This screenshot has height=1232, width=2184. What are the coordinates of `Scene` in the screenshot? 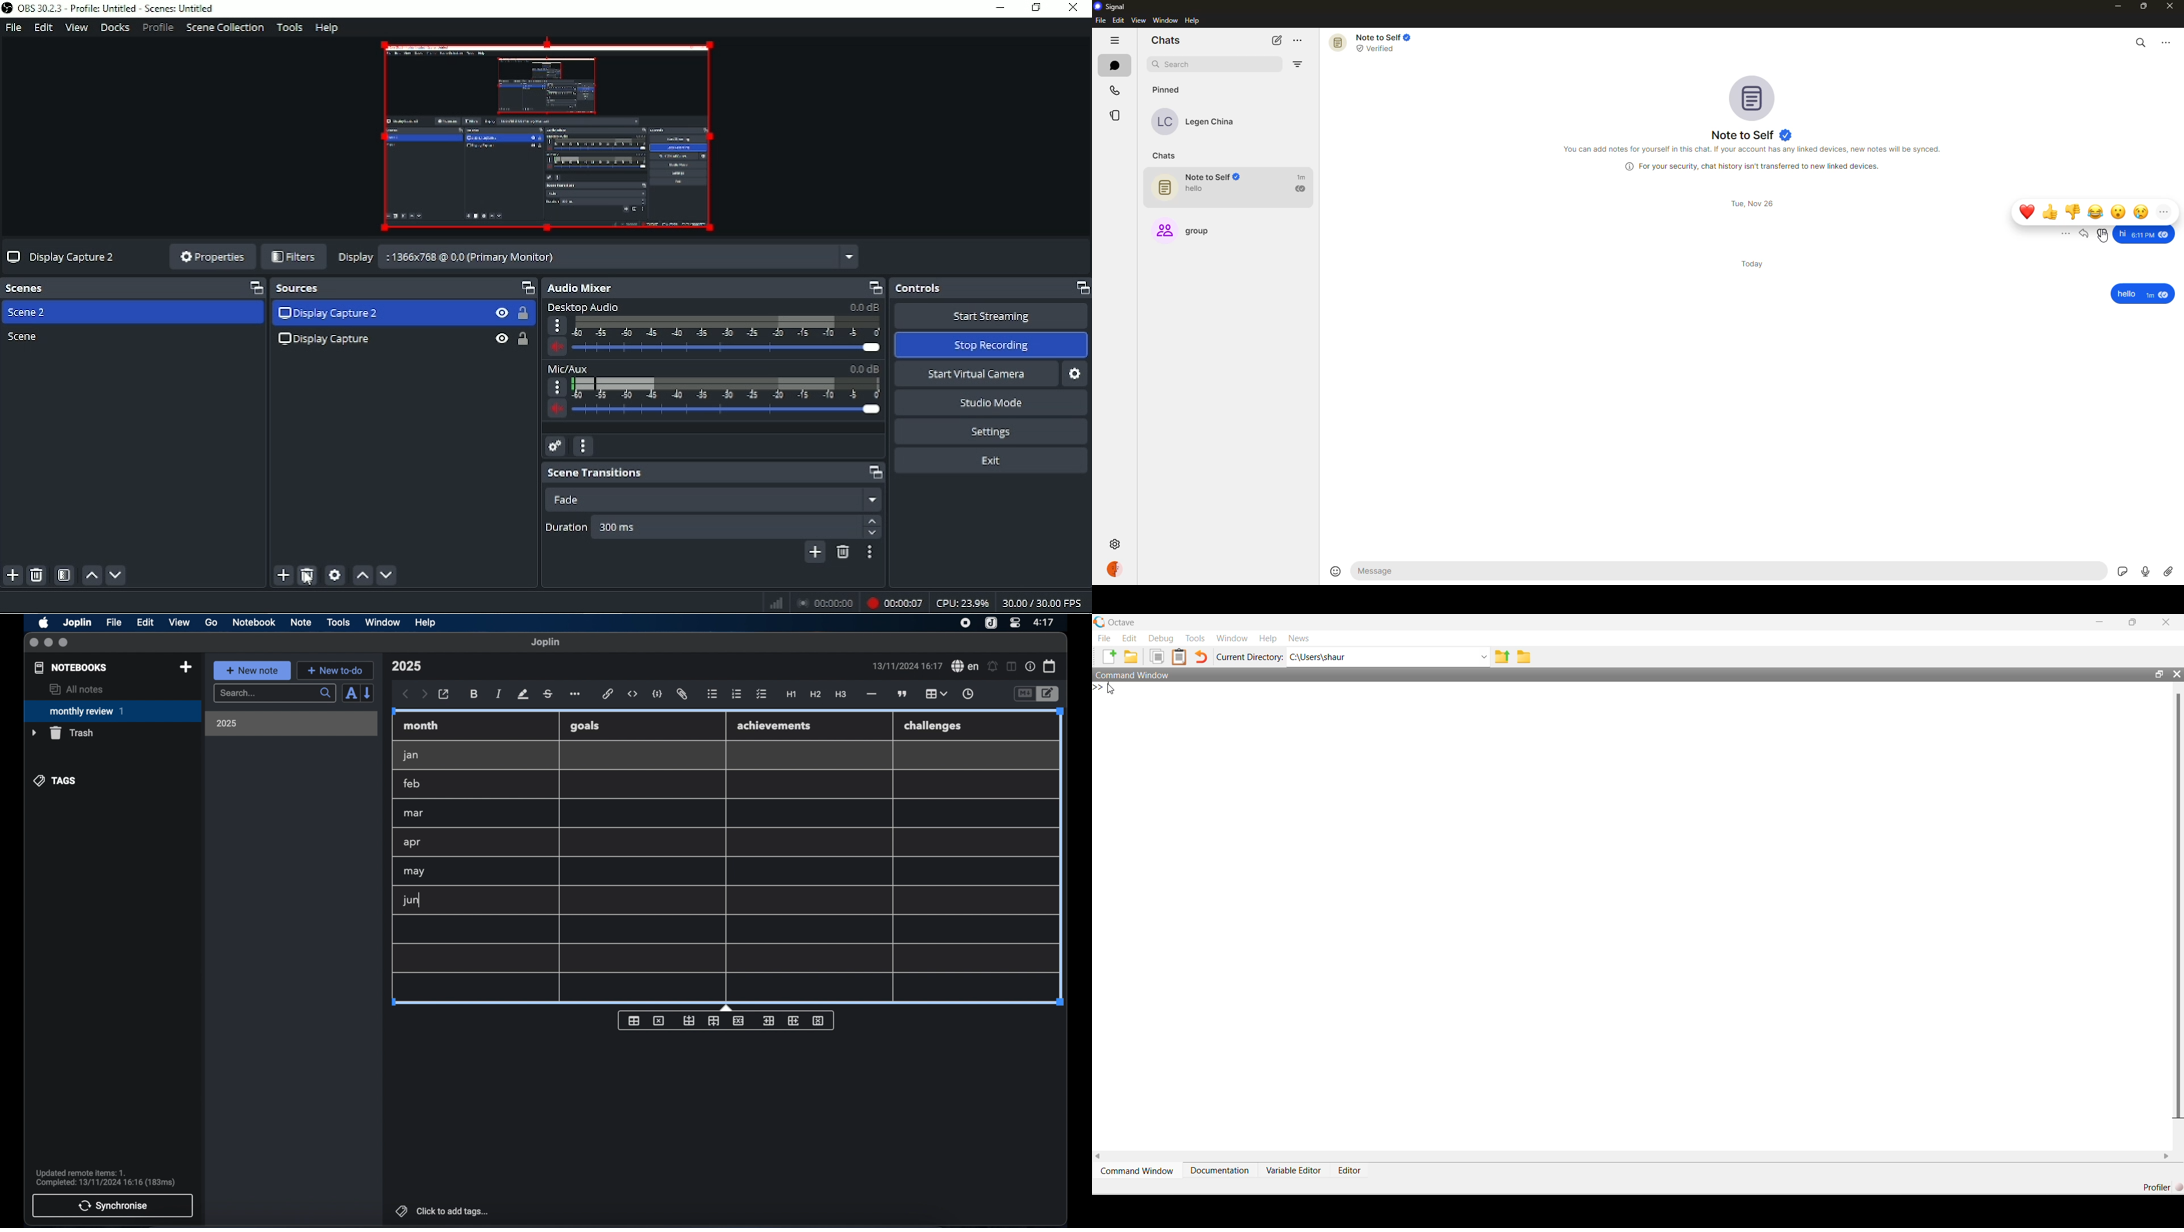 It's located at (24, 337).